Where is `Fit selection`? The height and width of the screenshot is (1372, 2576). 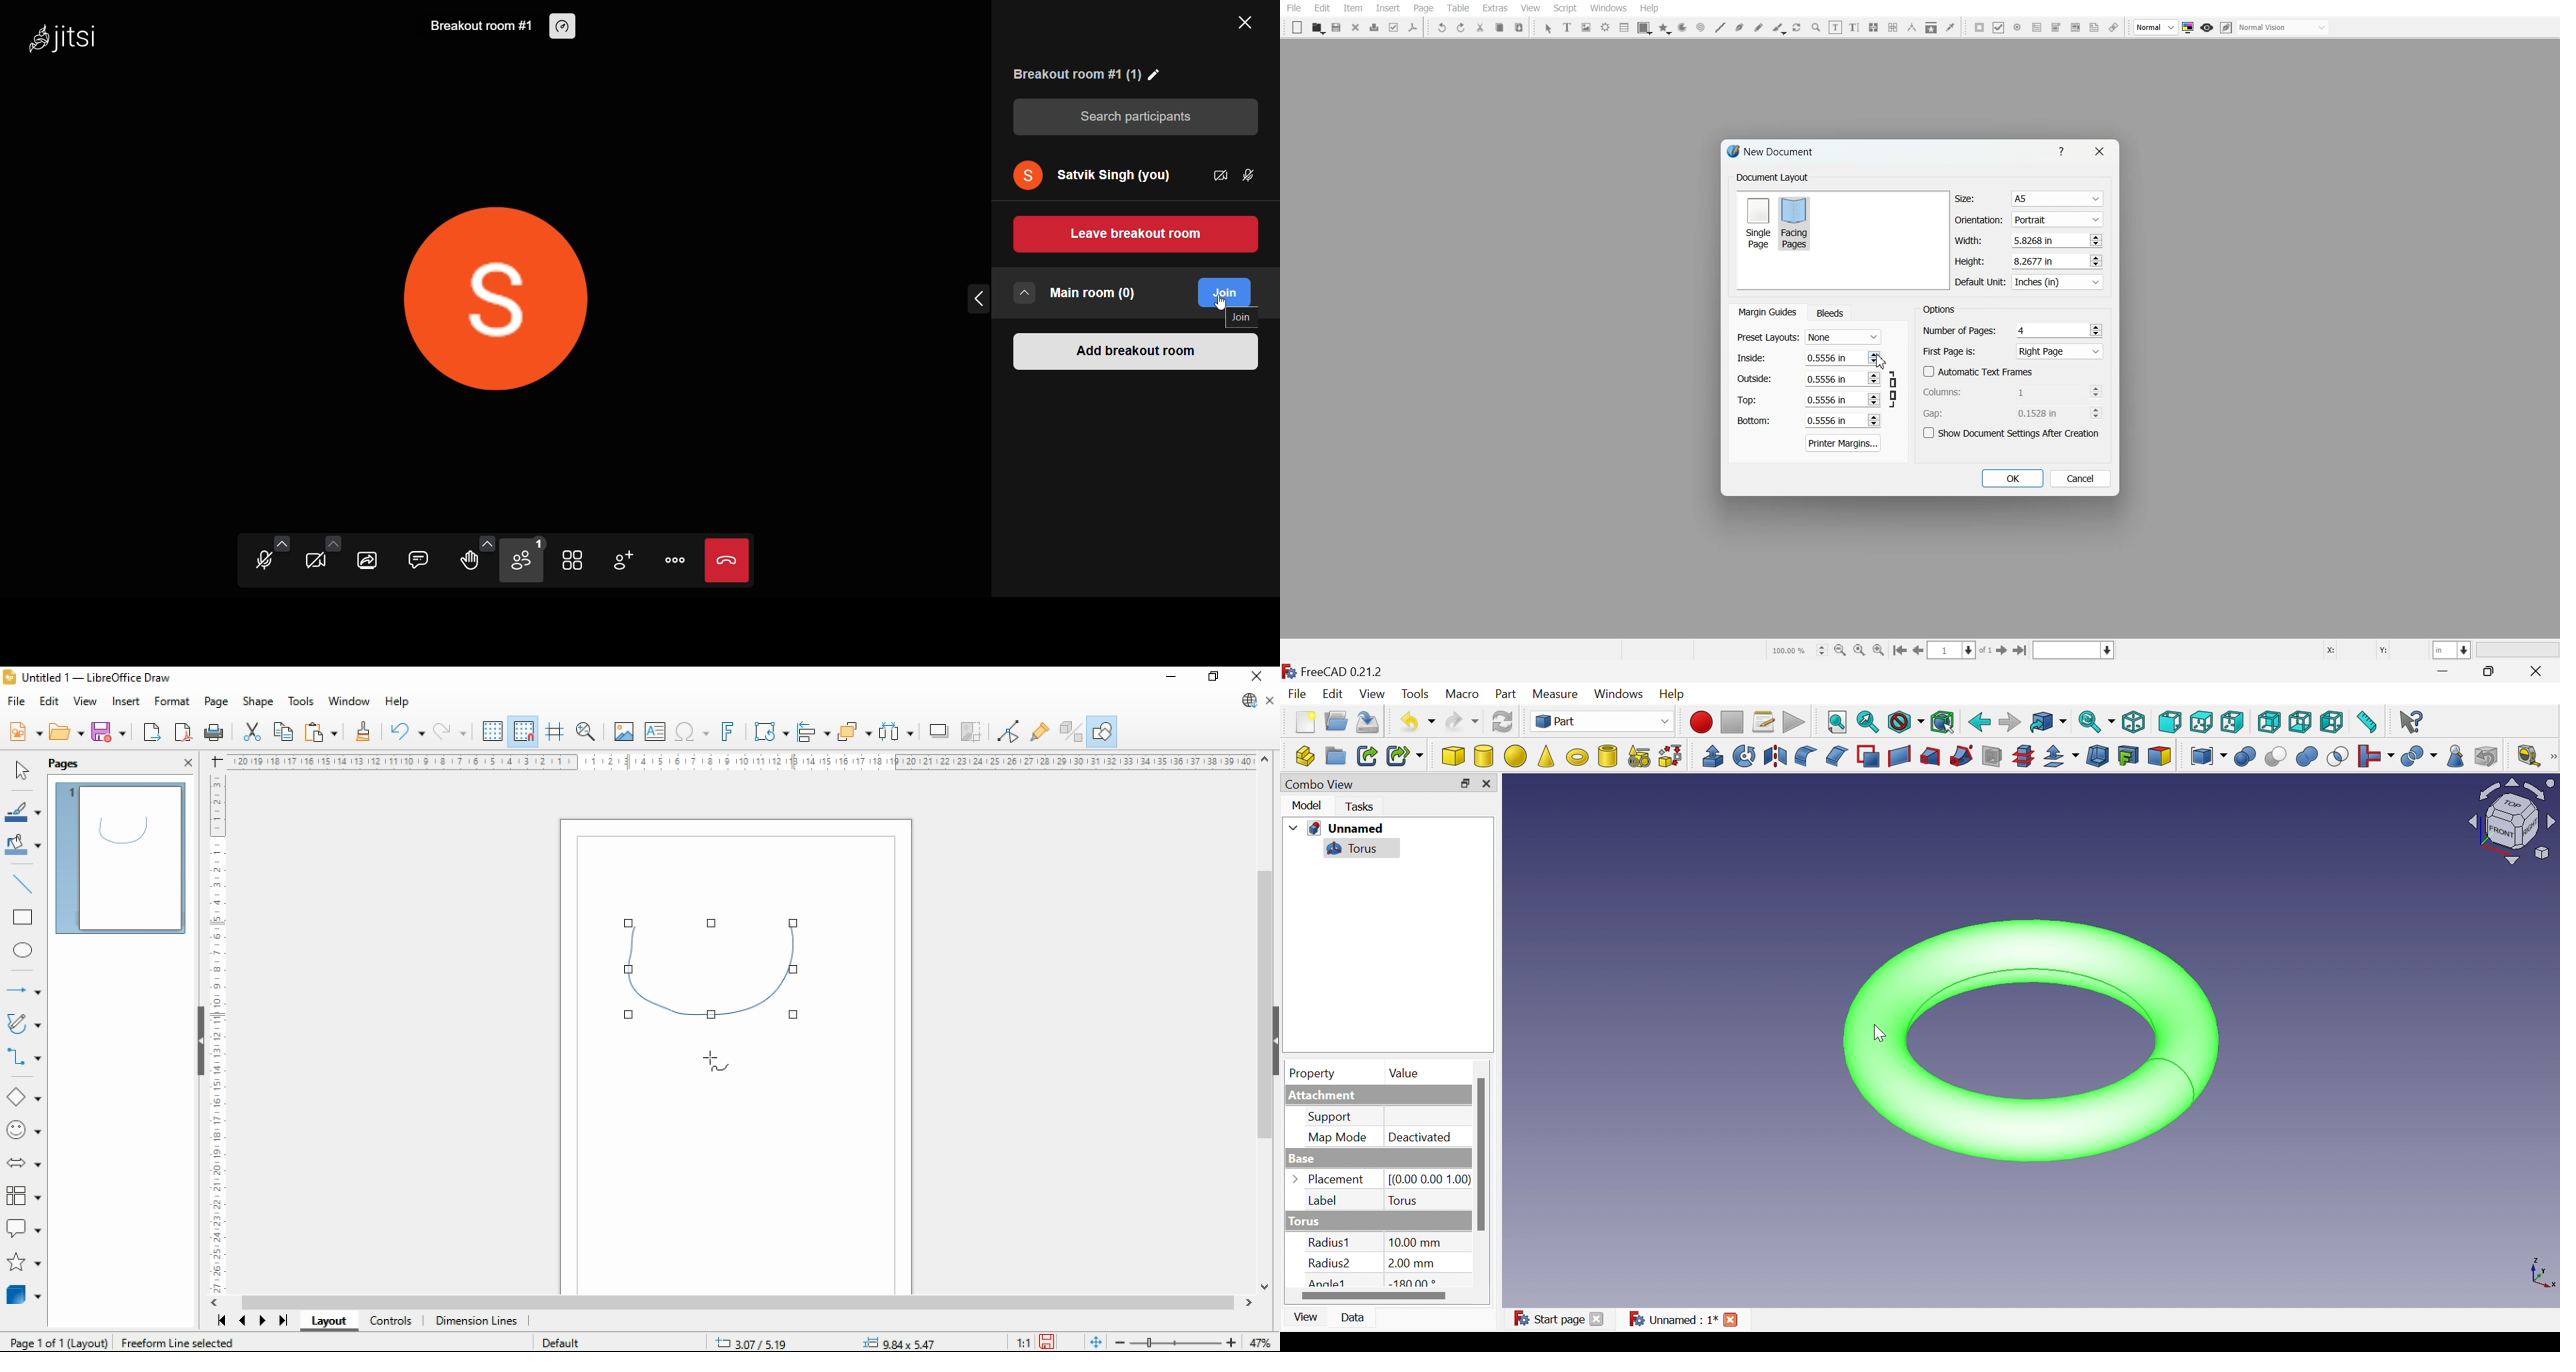
Fit selection is located at coordinates (1866, 721).